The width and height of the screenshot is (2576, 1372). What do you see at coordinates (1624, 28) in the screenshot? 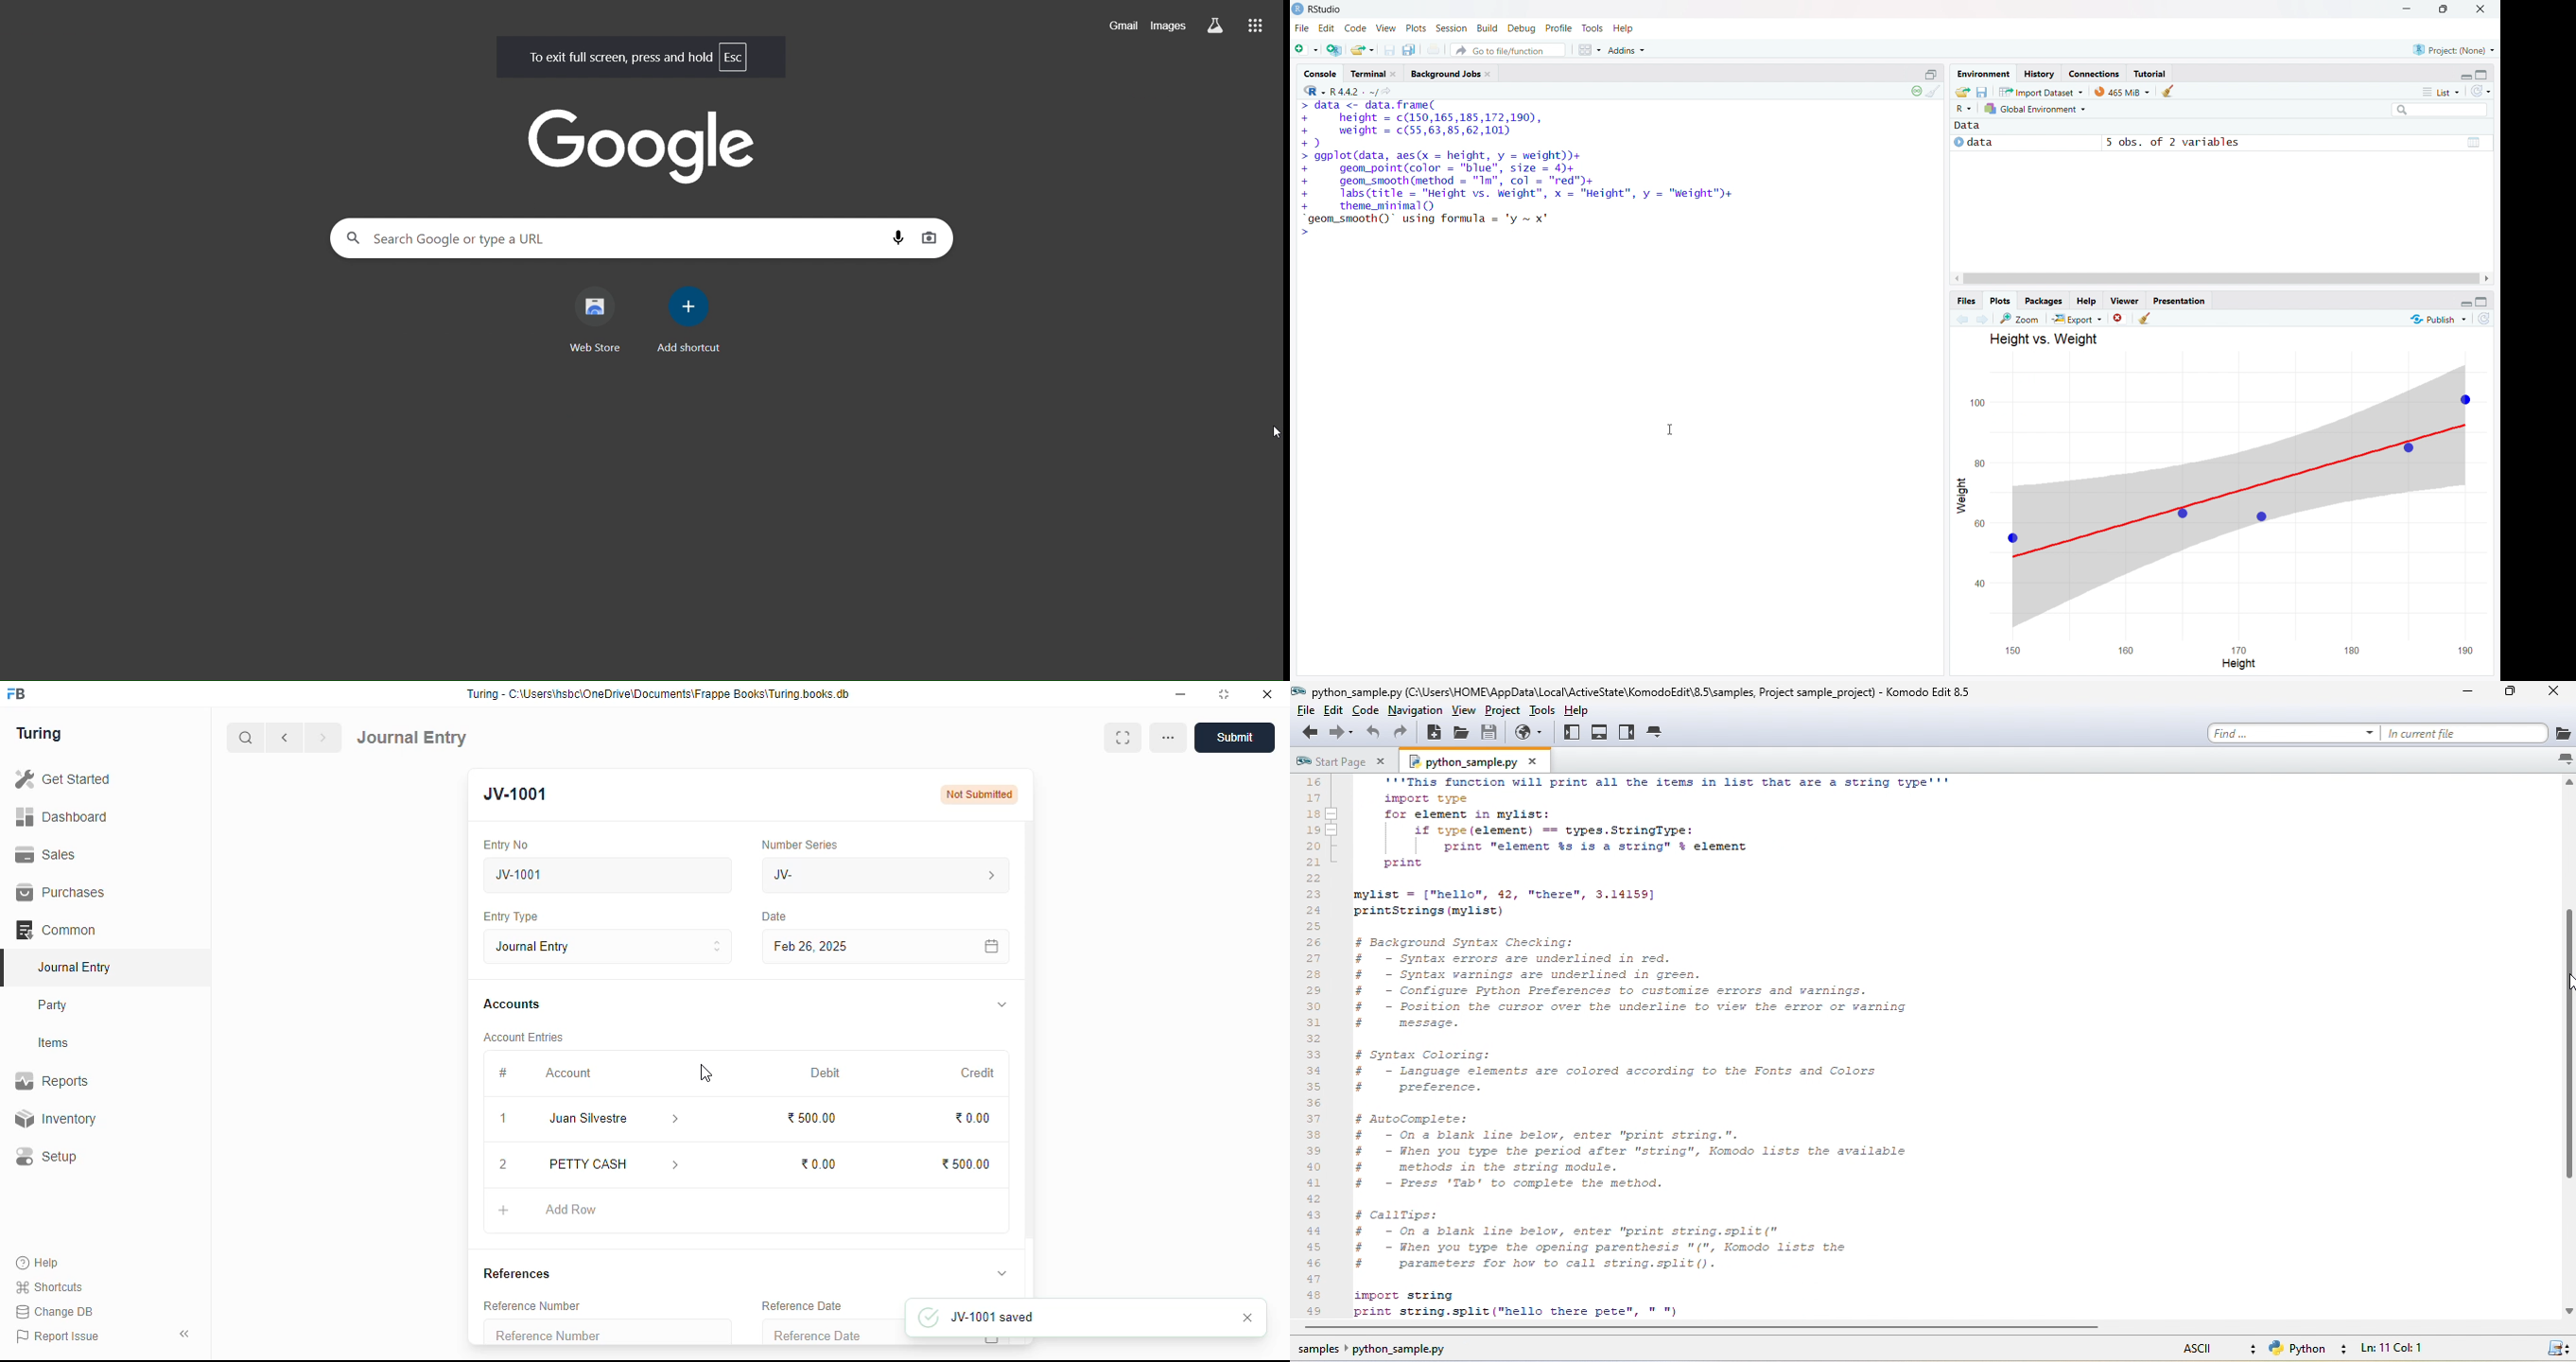
I see `help` at bounding box center [1624, 28].